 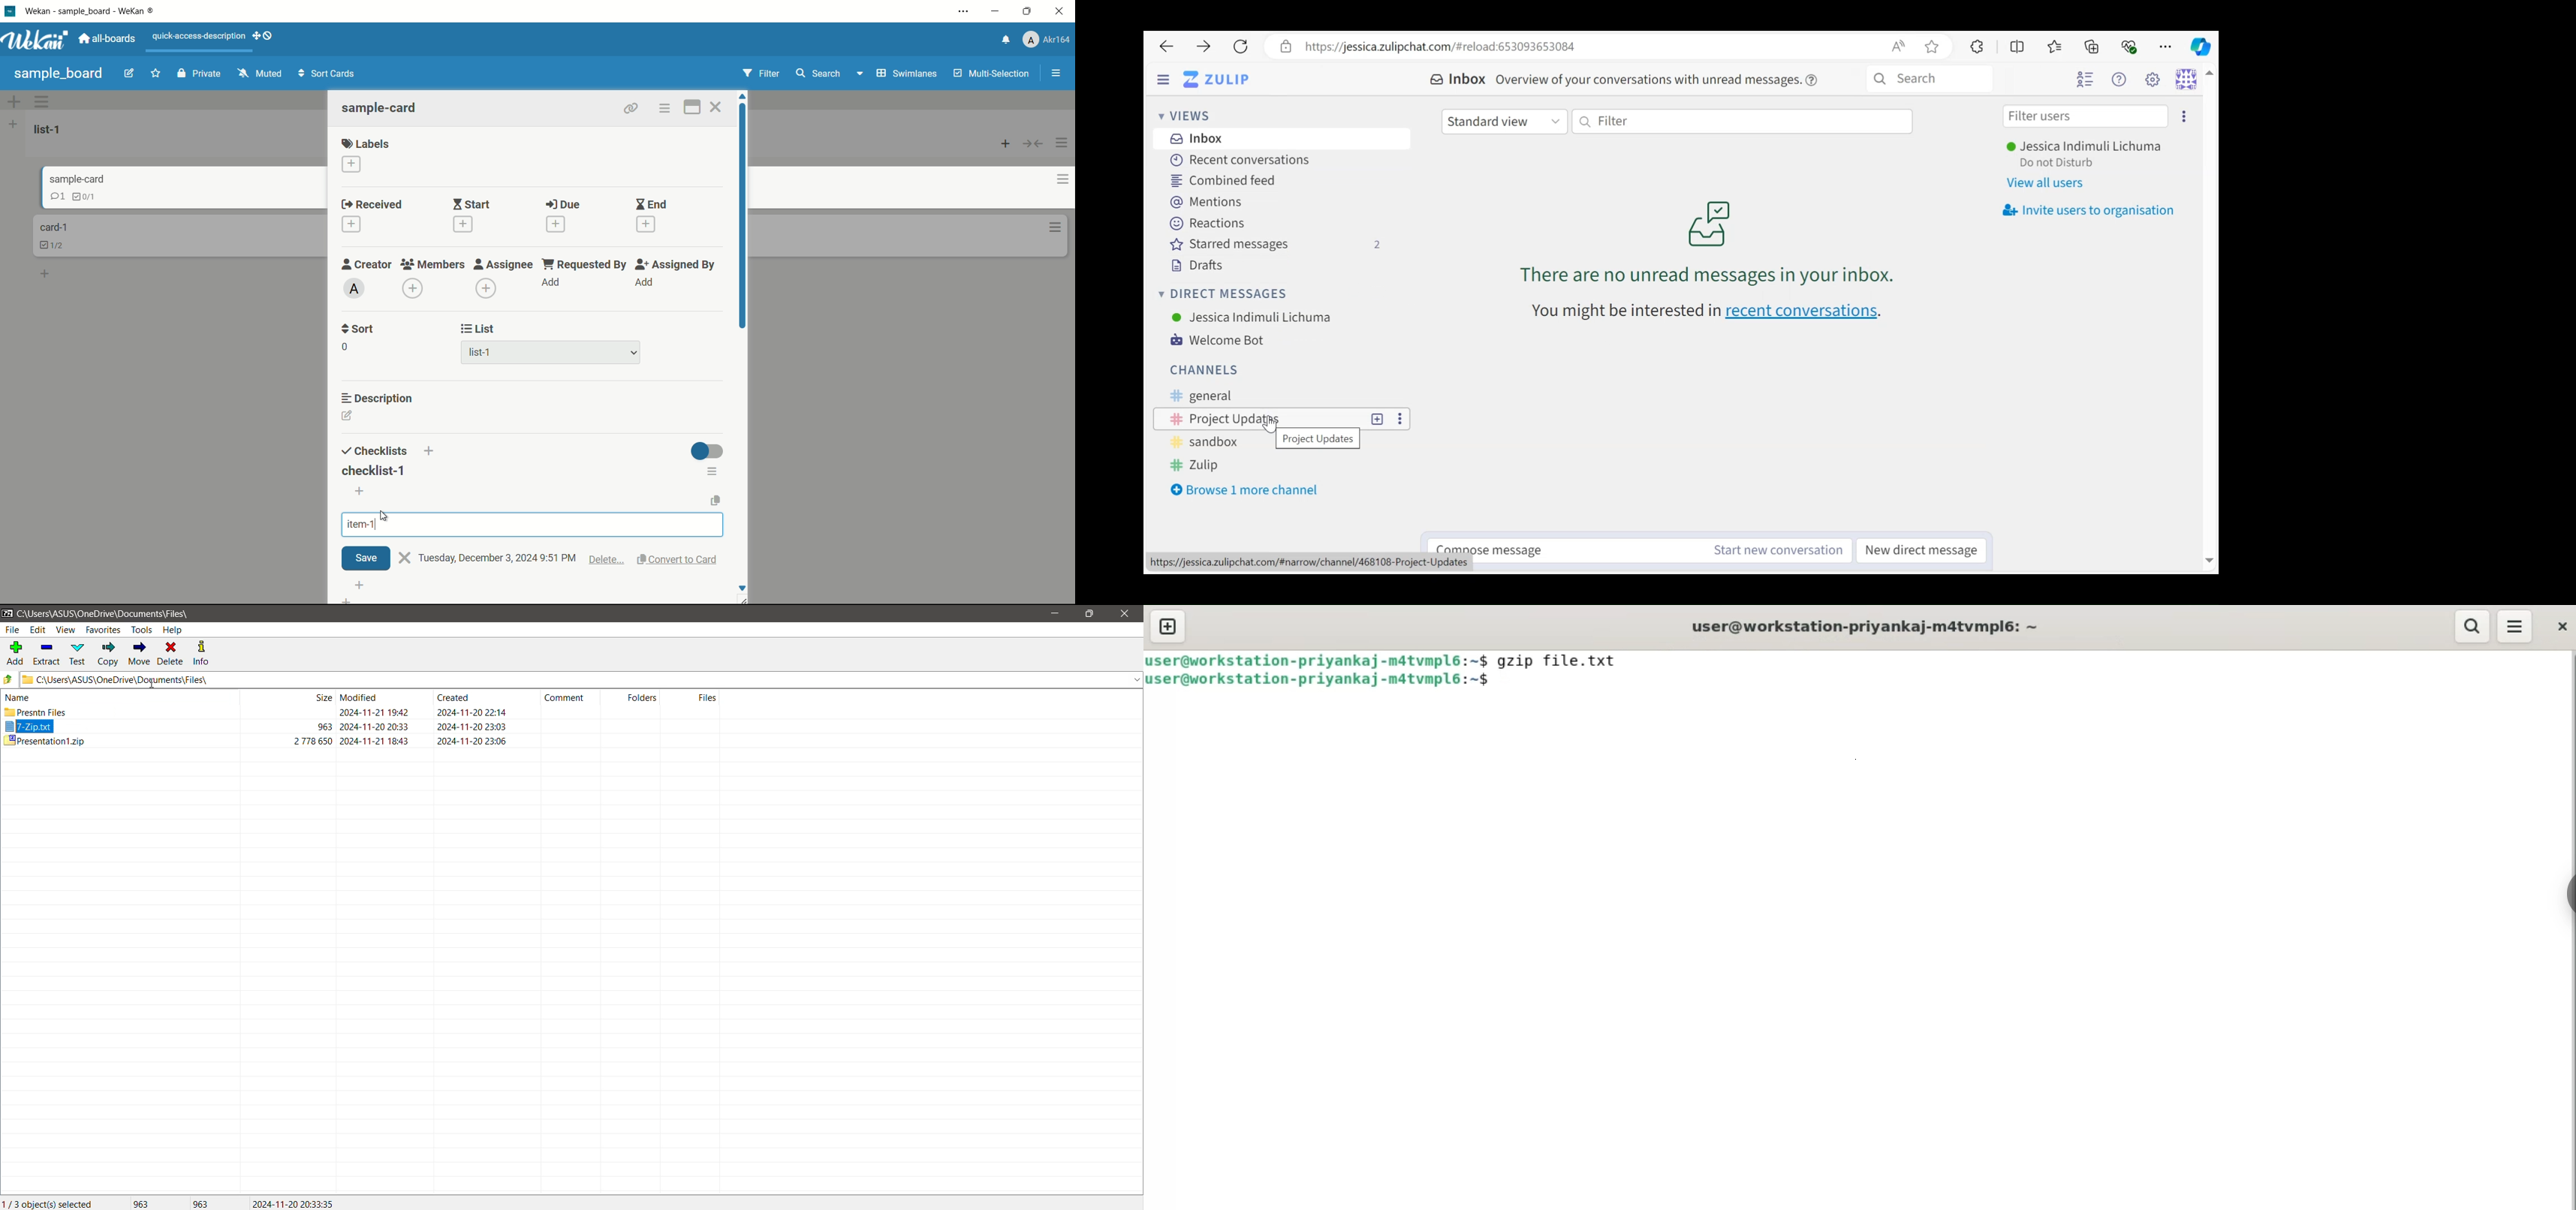 What do you see at coordinates (1555, 547) in the screenshot?
I see `Compose message` at bounding box center [1555, 547].